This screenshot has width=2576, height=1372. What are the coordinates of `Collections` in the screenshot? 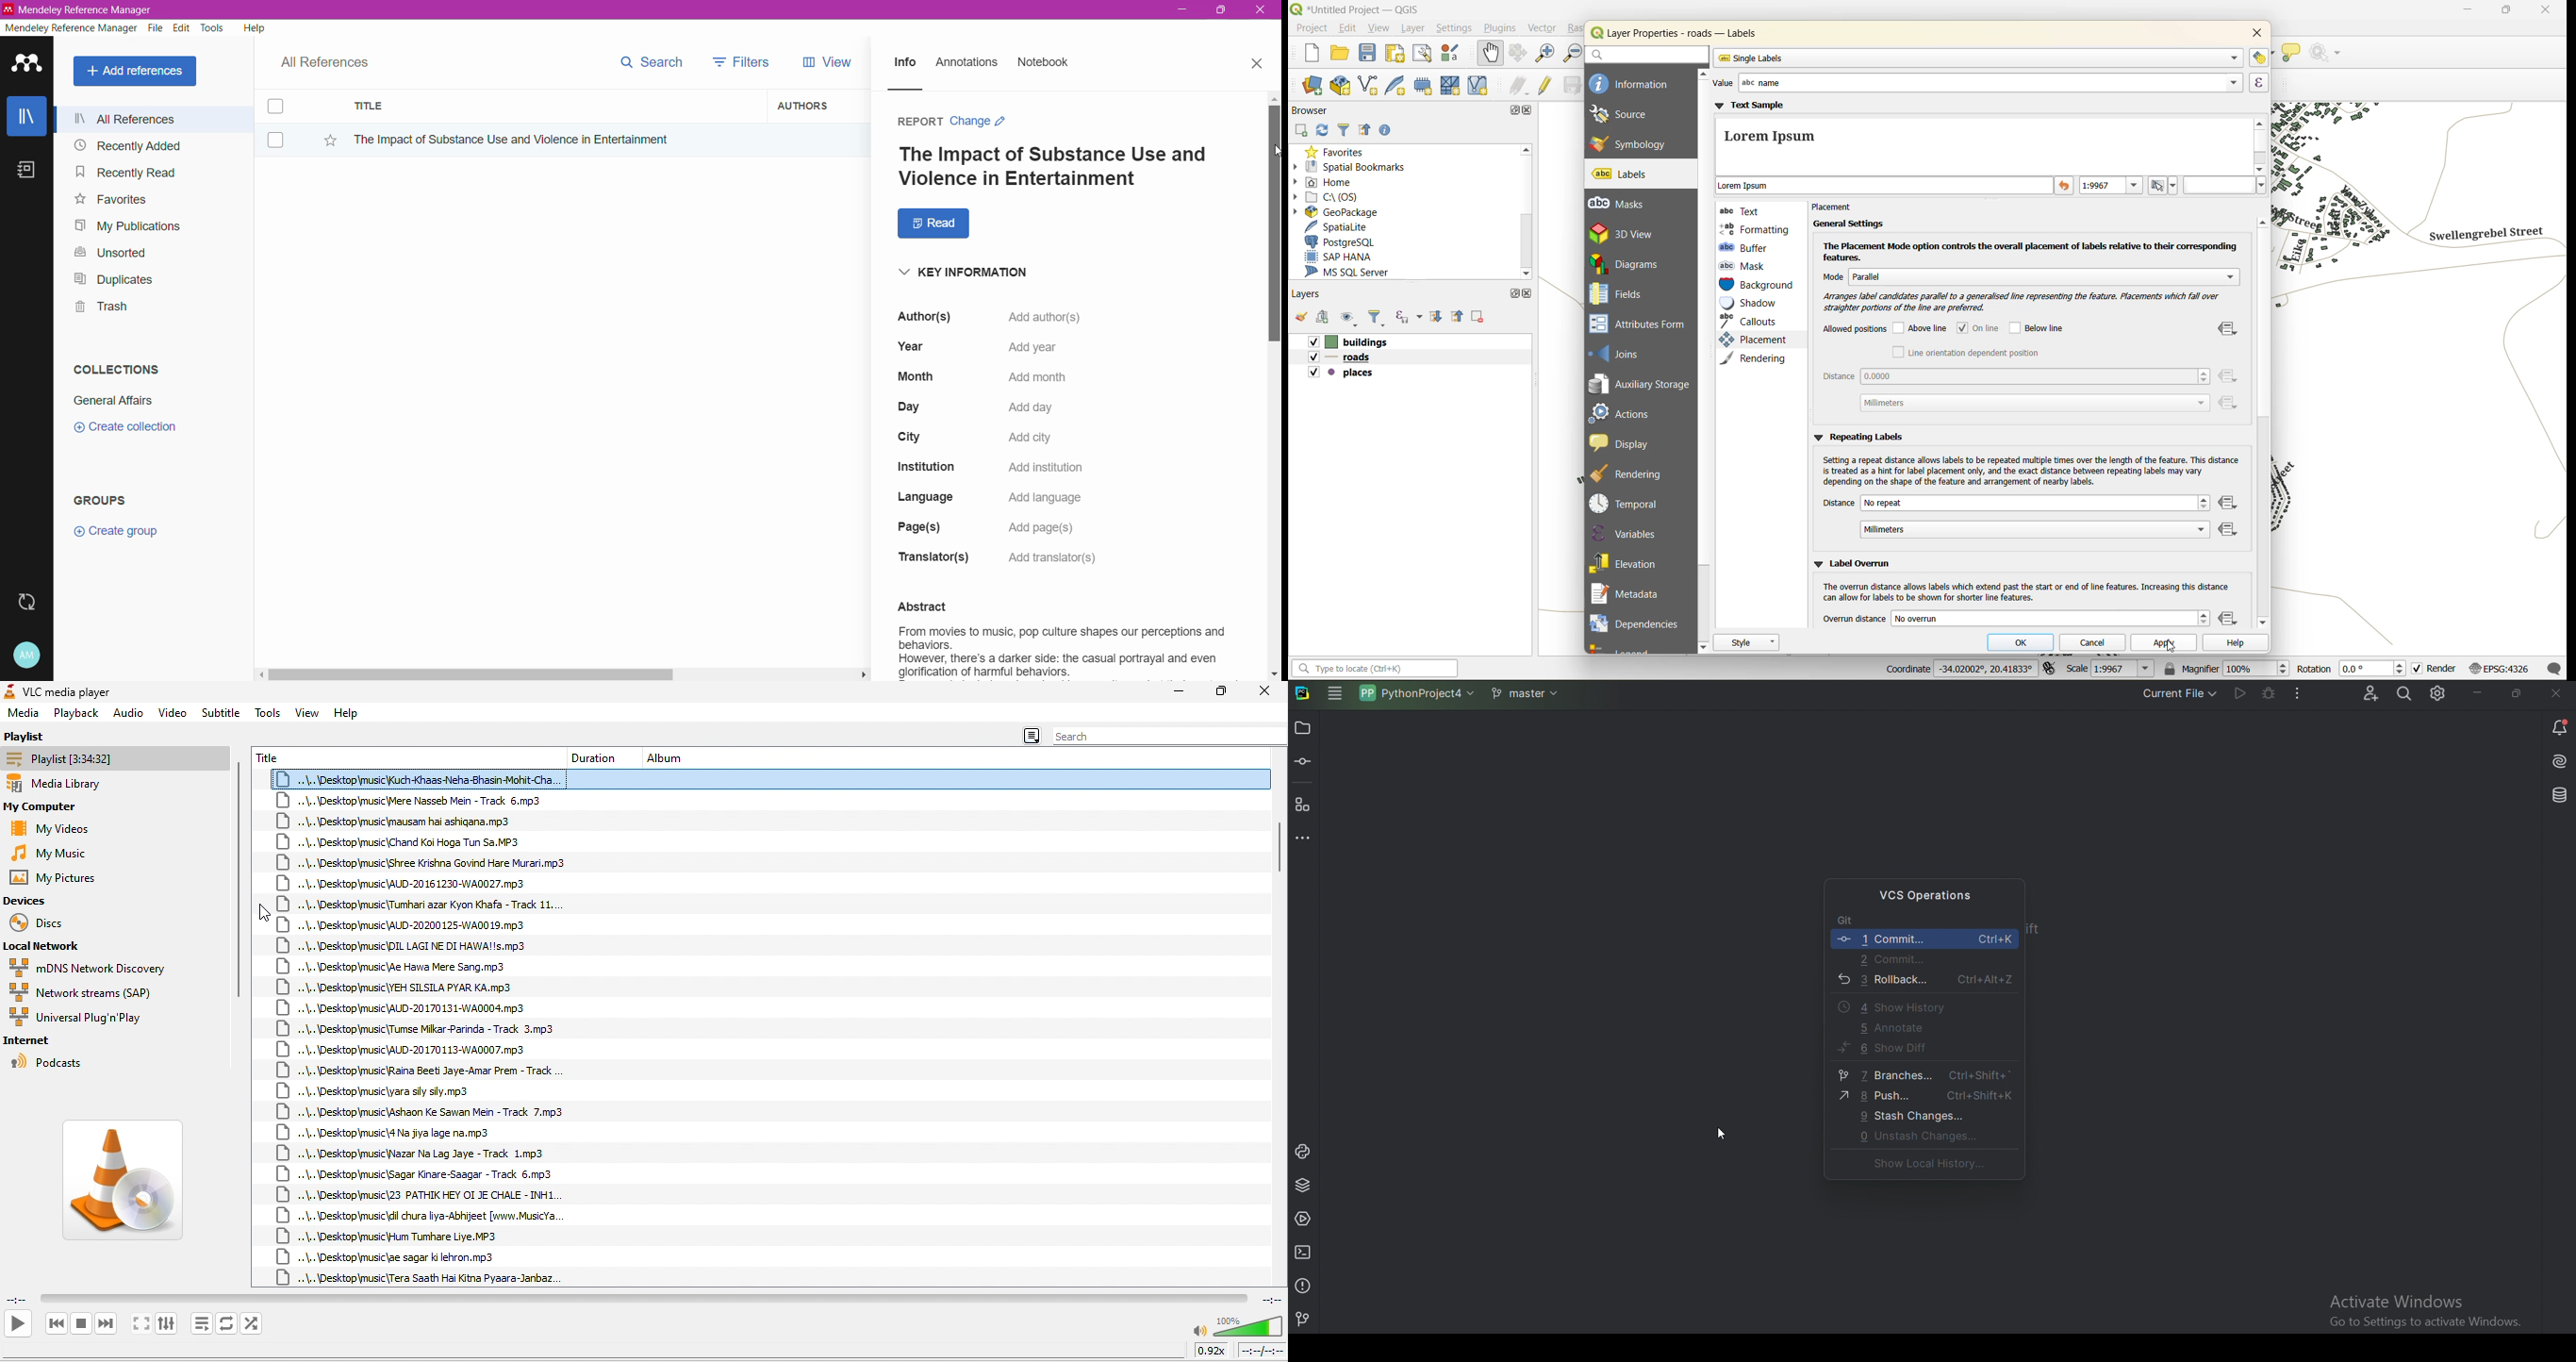 It's located at (113, 367).